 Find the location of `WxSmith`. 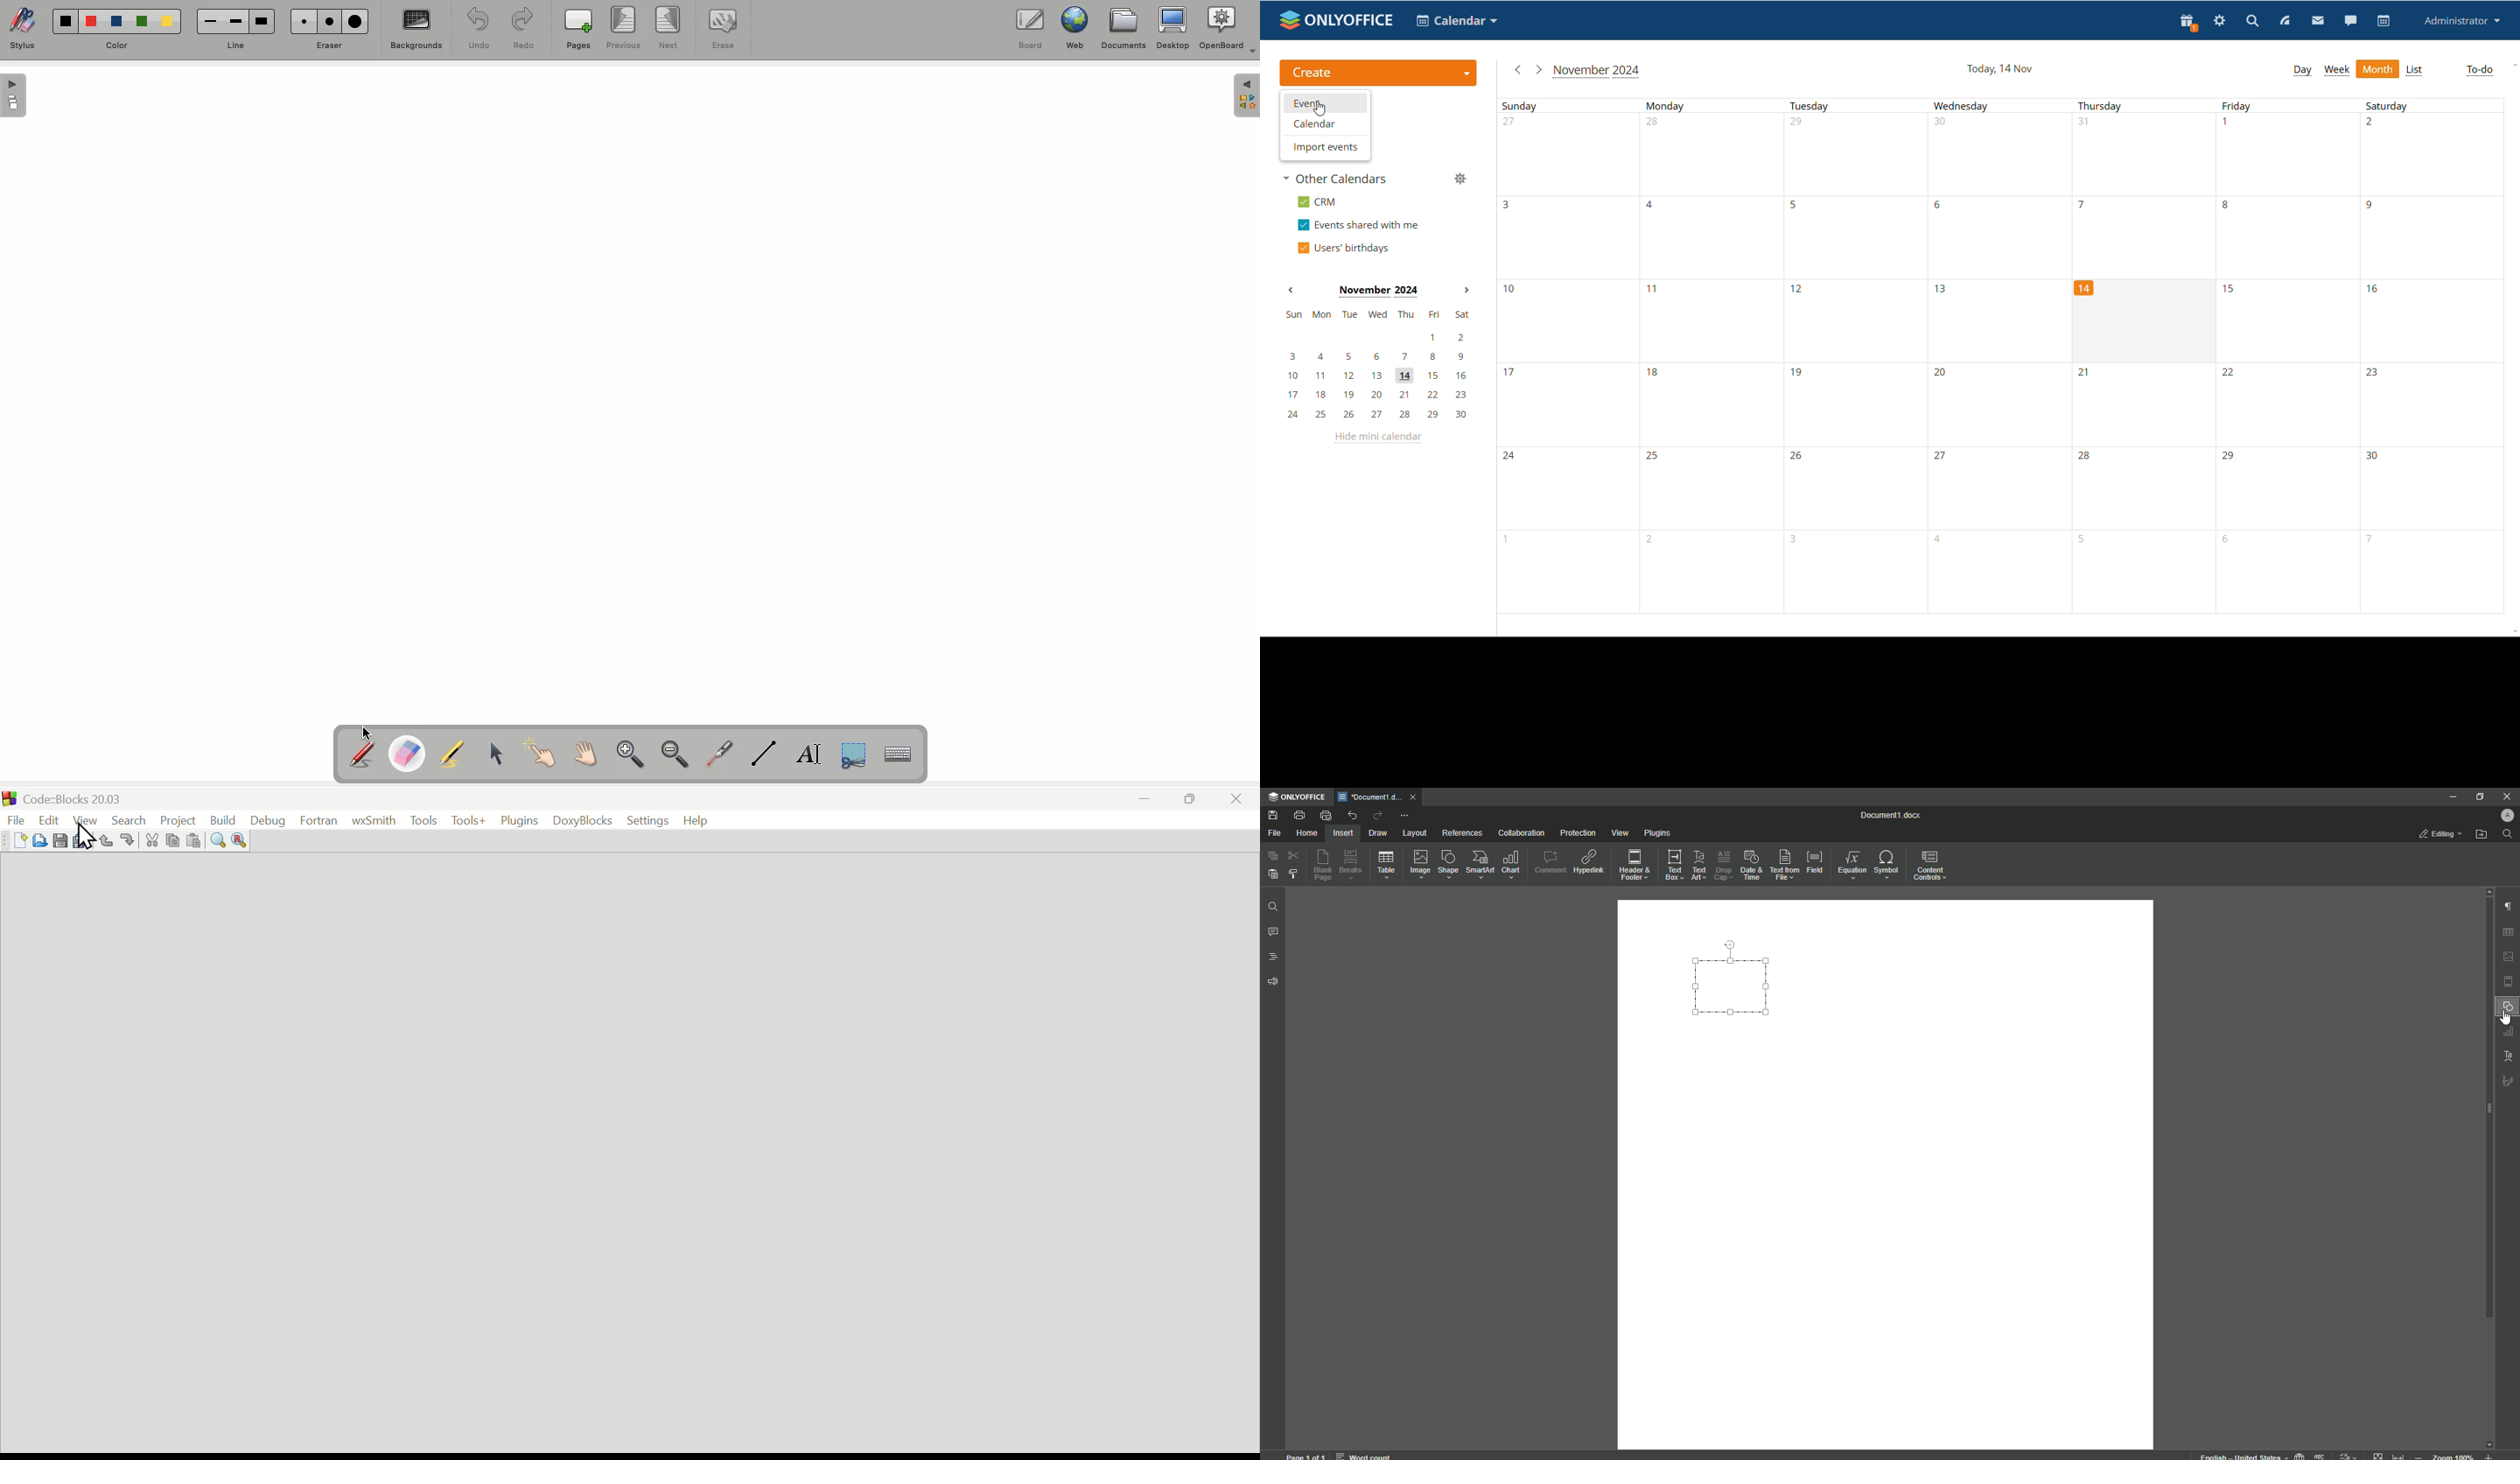

WxSmith is located at coordinates (372, 821).